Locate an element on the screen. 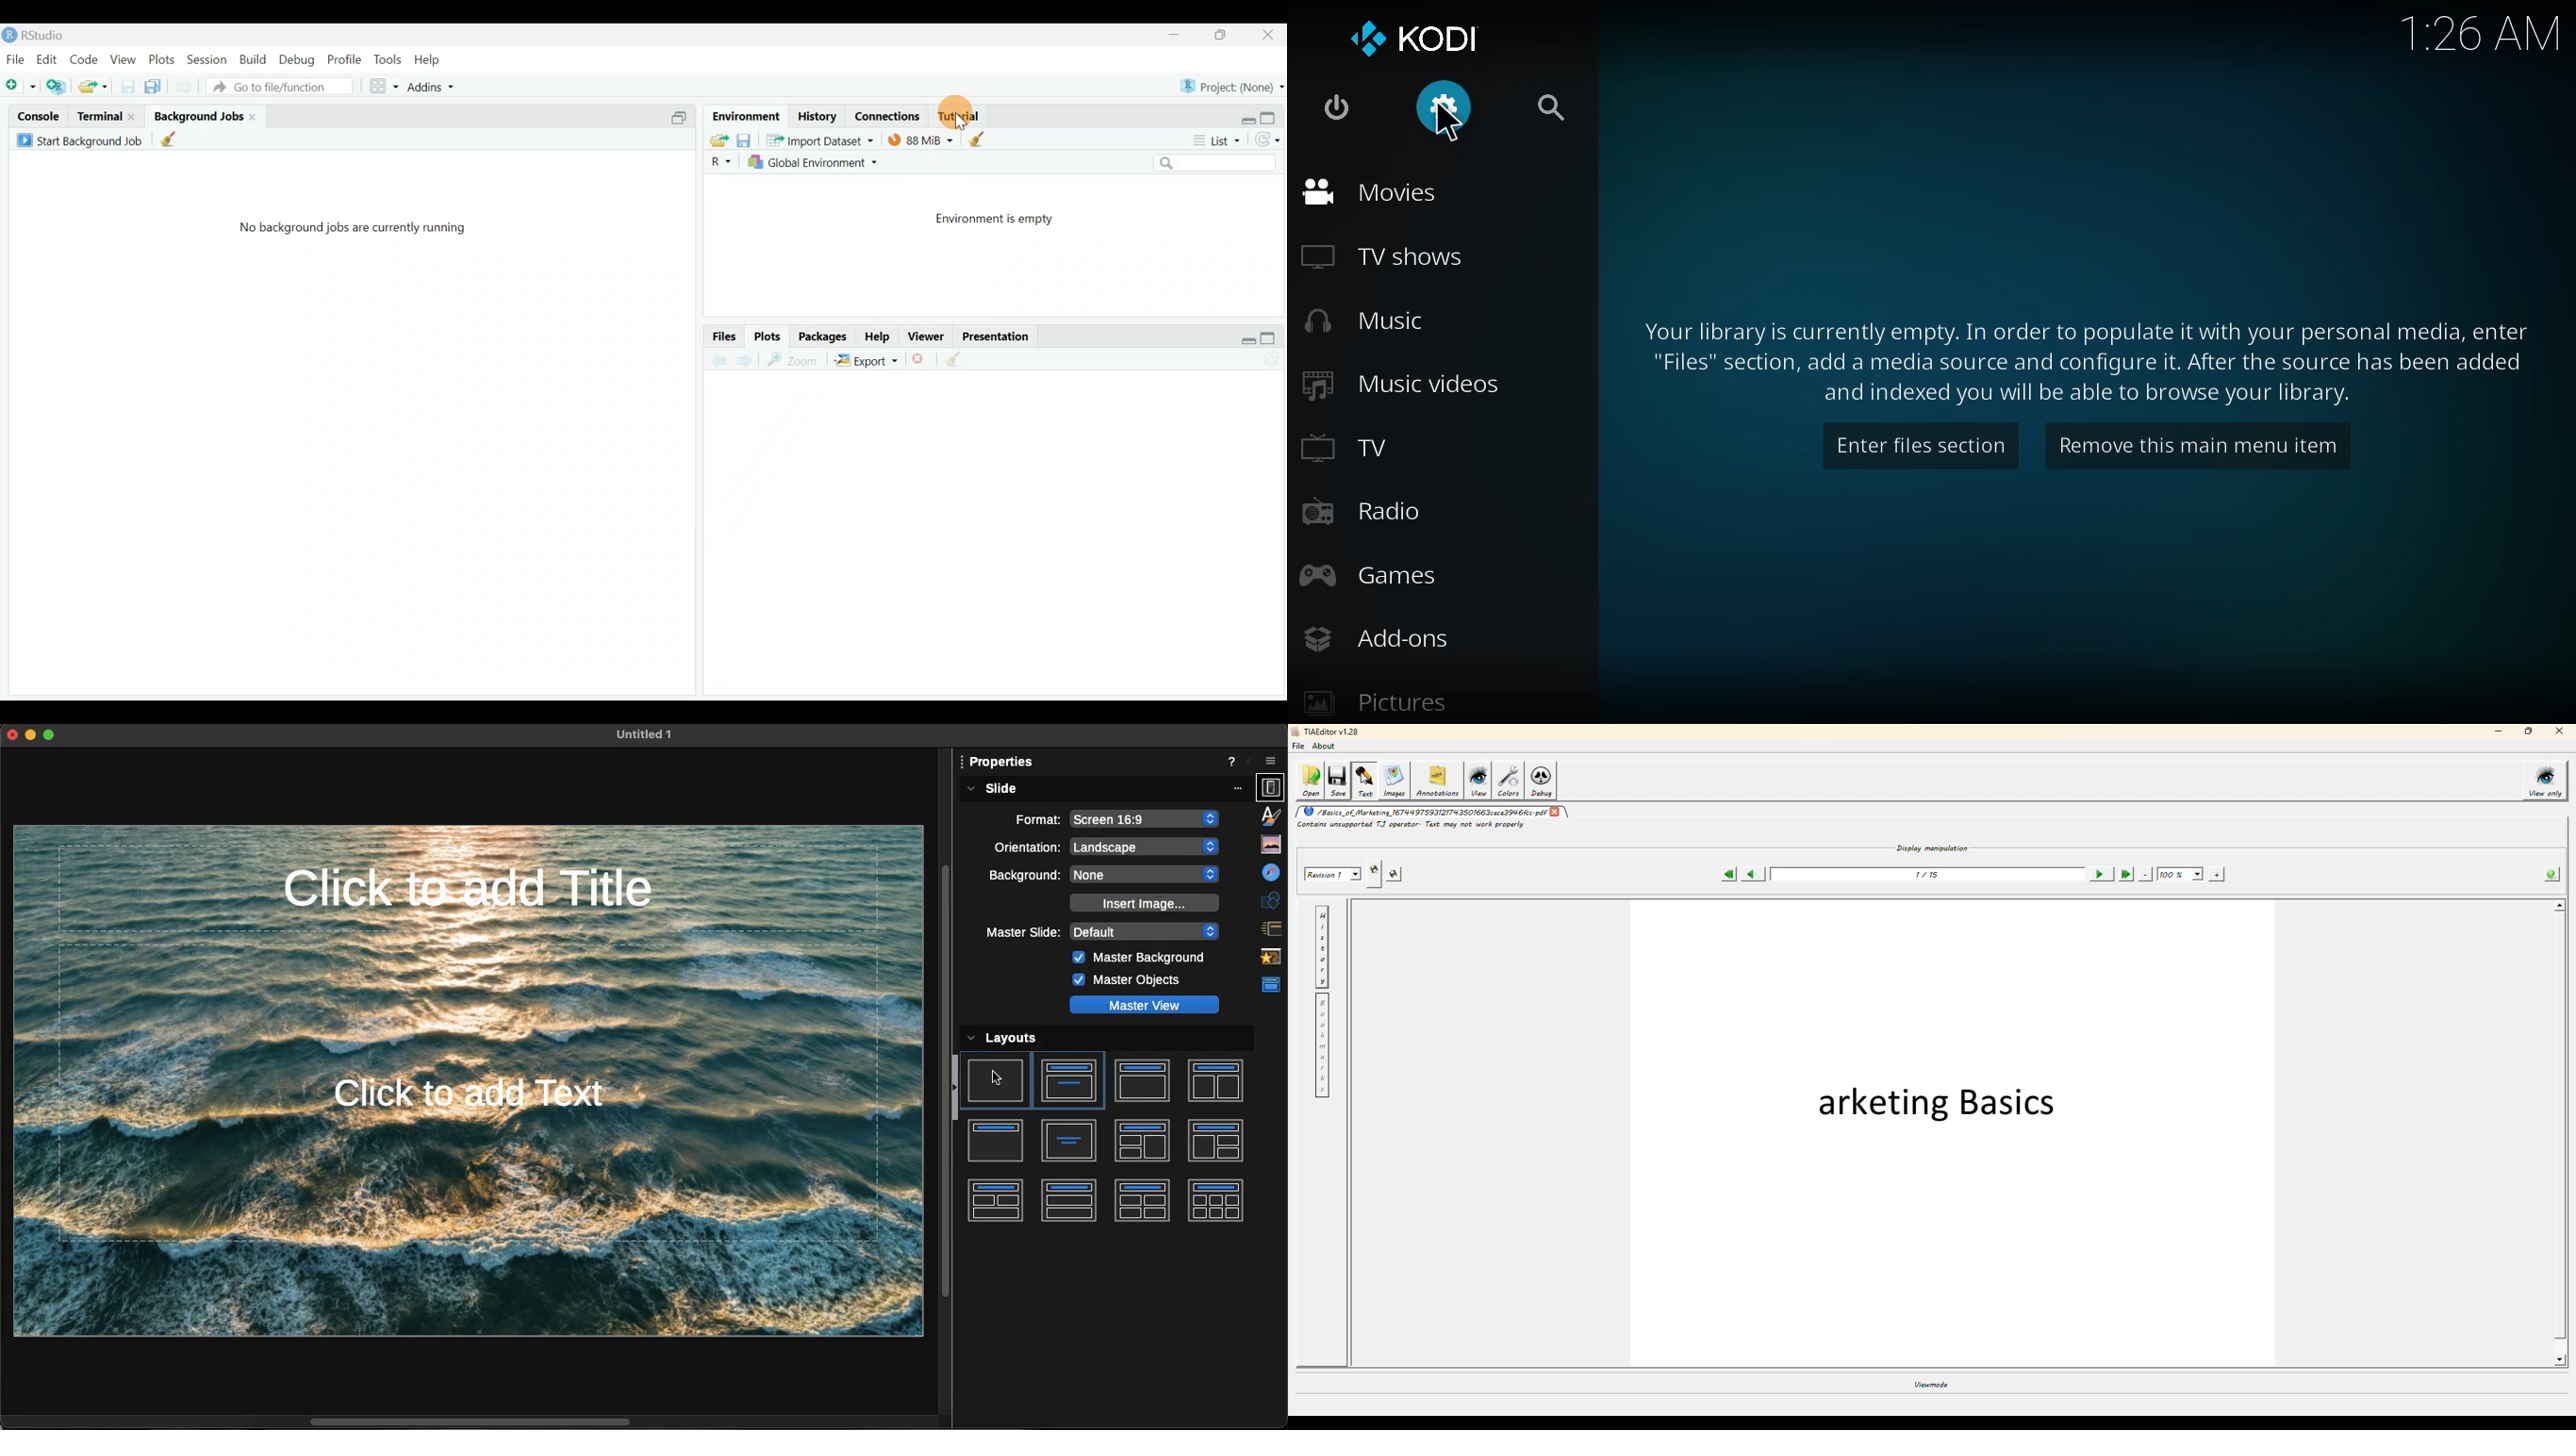 The height and width of the screenshot is (1456, 2576). Maximize is located at coordinates (1228, 36).